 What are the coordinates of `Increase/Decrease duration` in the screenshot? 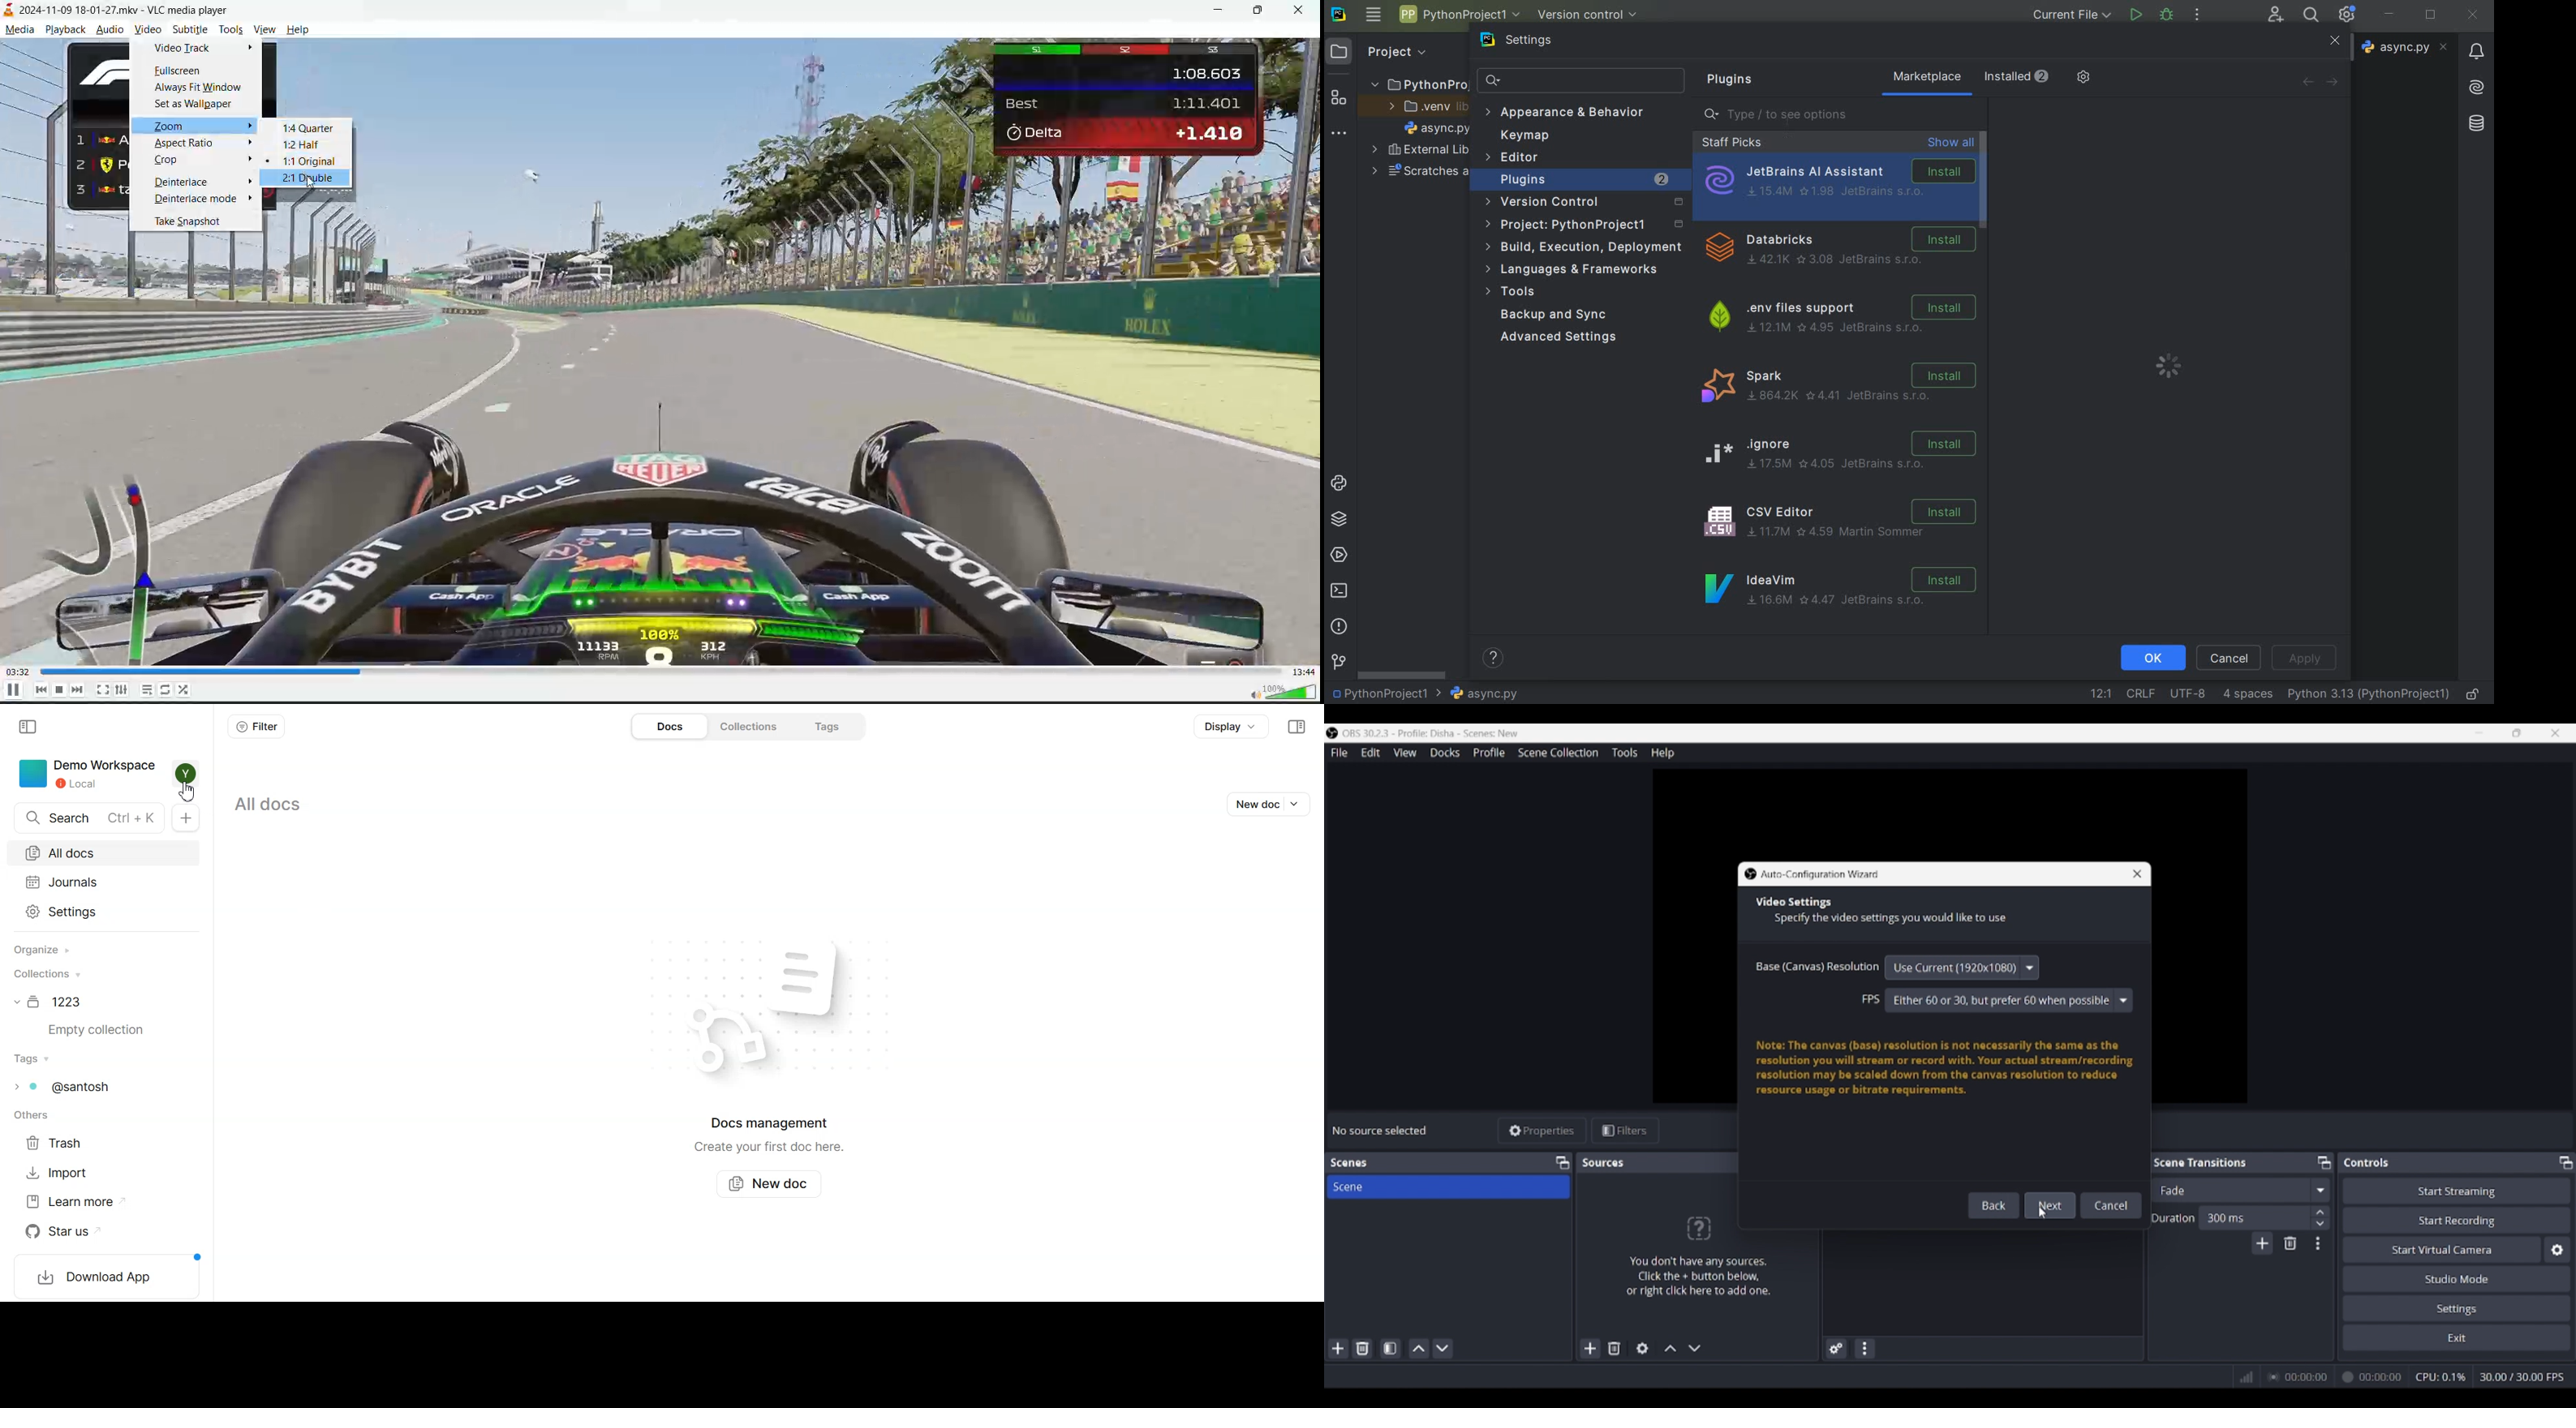 It's located at (2321, 1217).